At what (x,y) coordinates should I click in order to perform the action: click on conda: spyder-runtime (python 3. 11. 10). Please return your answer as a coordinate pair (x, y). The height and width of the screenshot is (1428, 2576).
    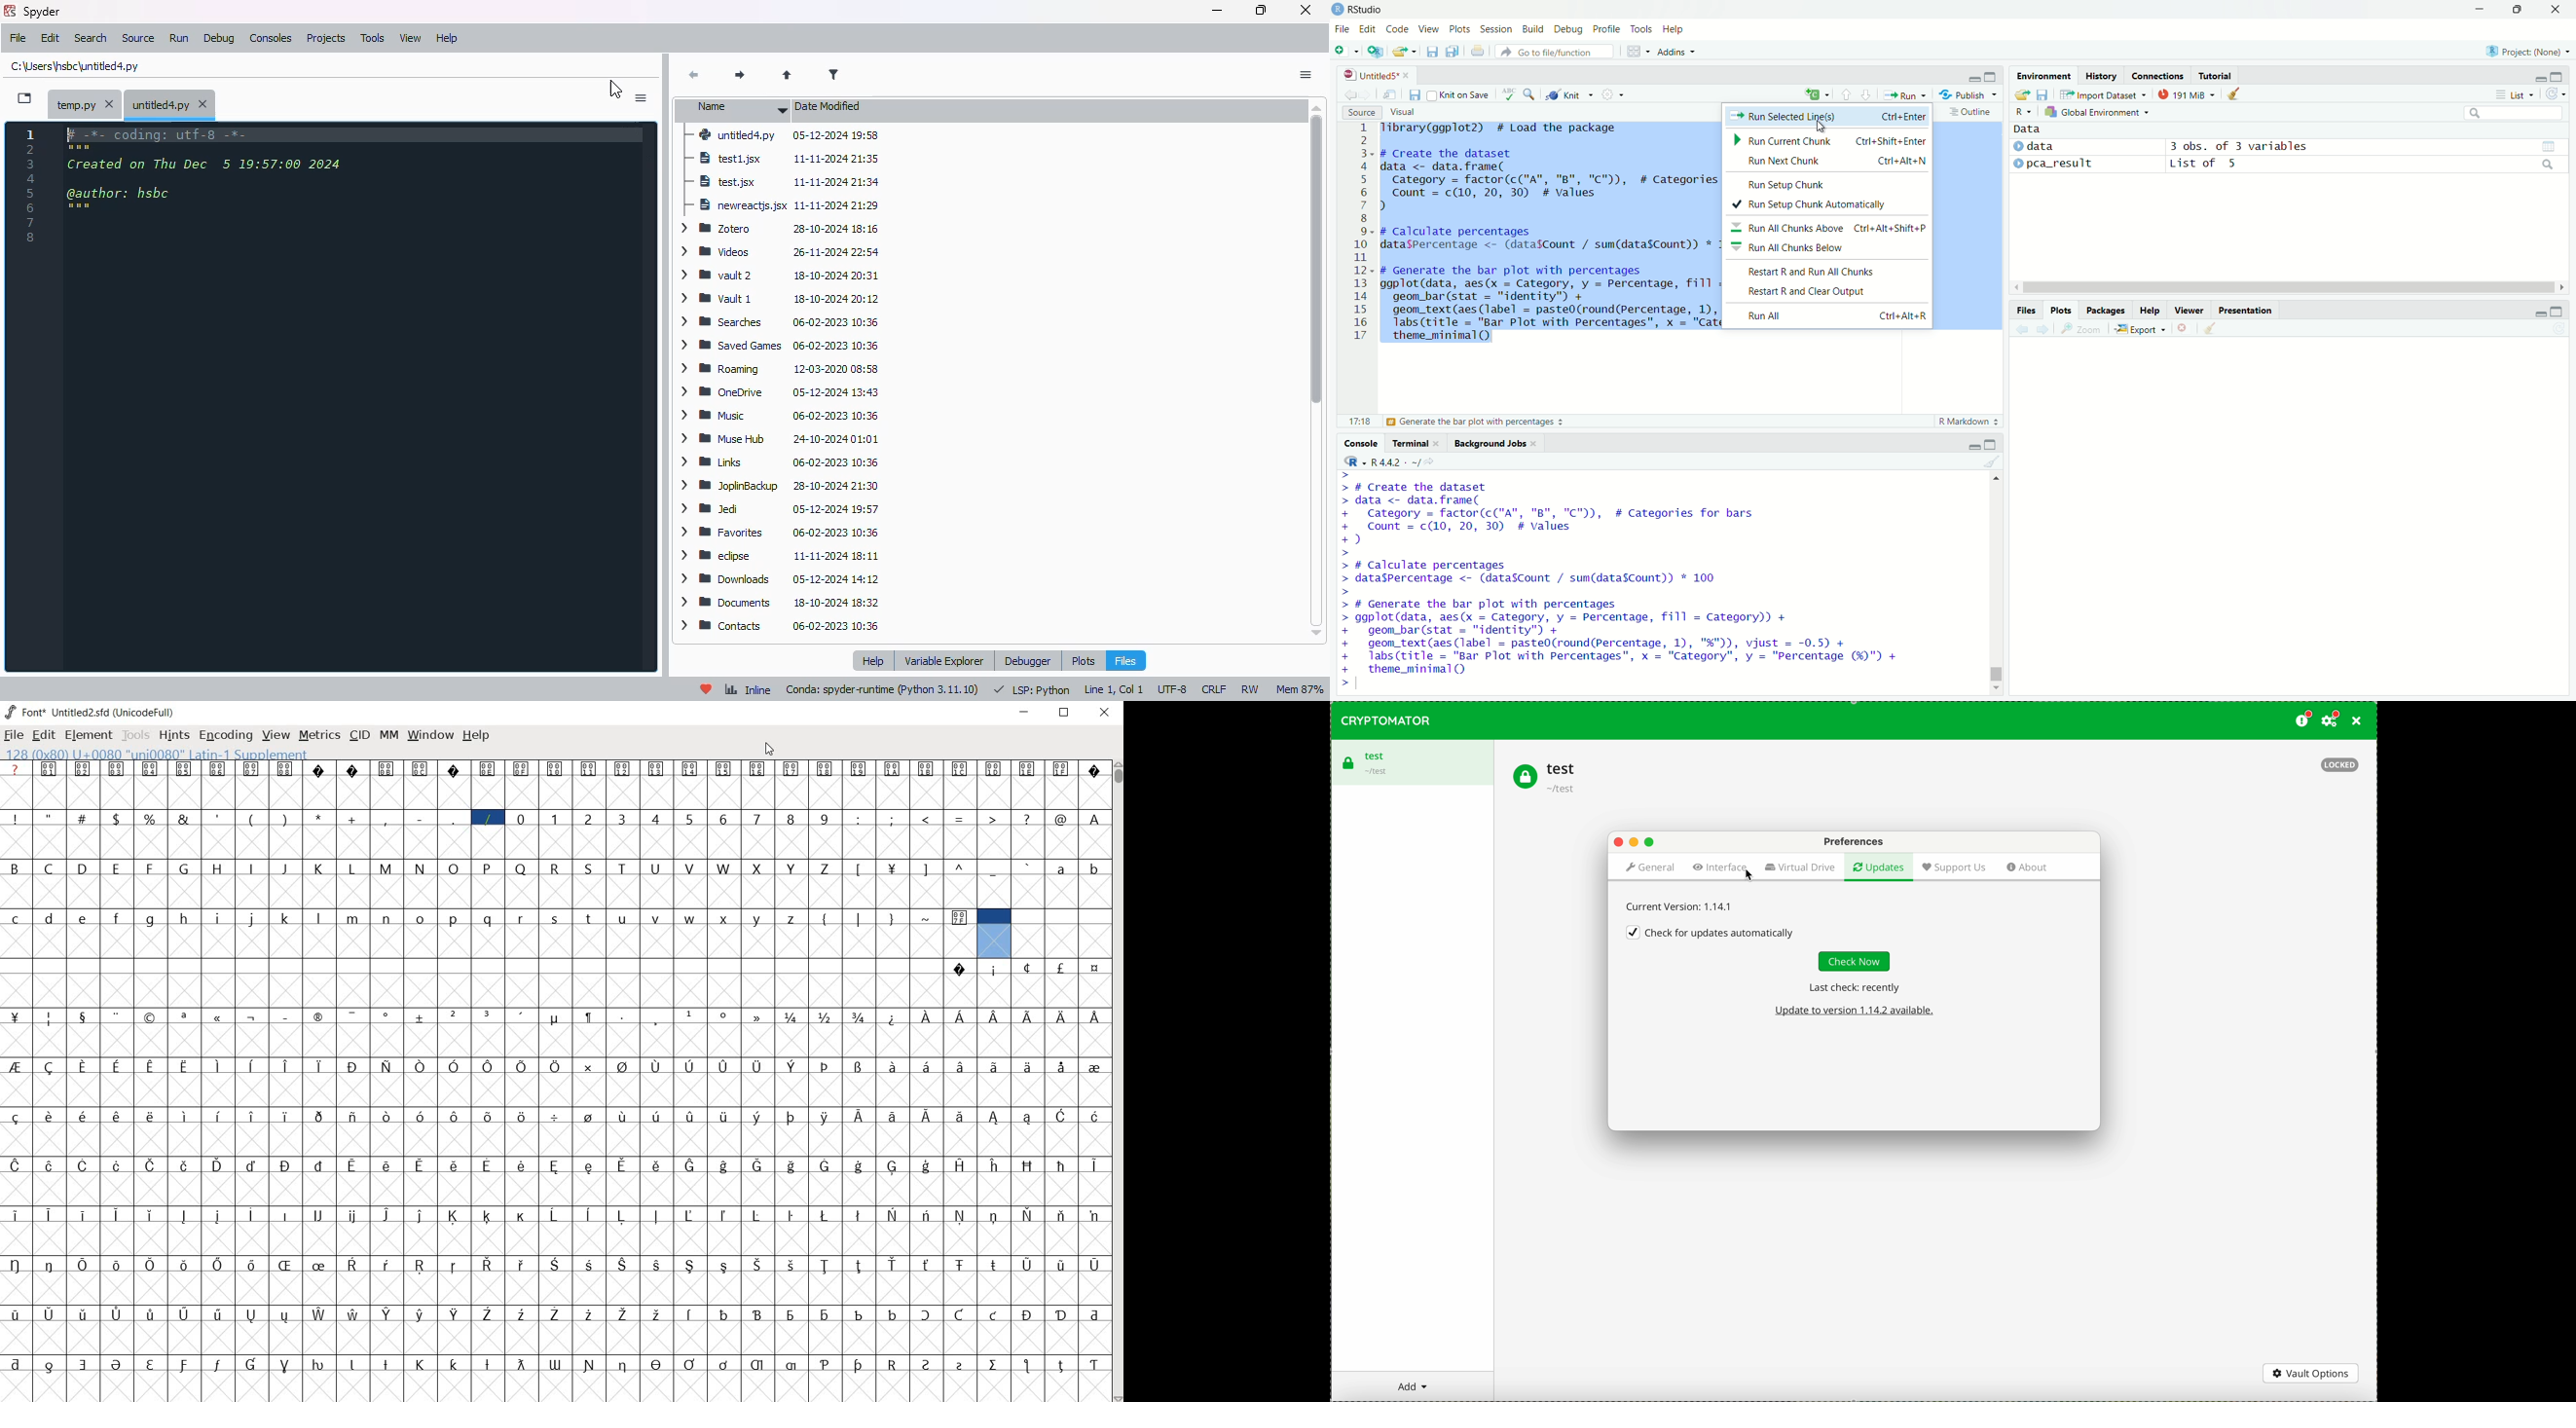
    Looking at the image, I should click on (884, 690).